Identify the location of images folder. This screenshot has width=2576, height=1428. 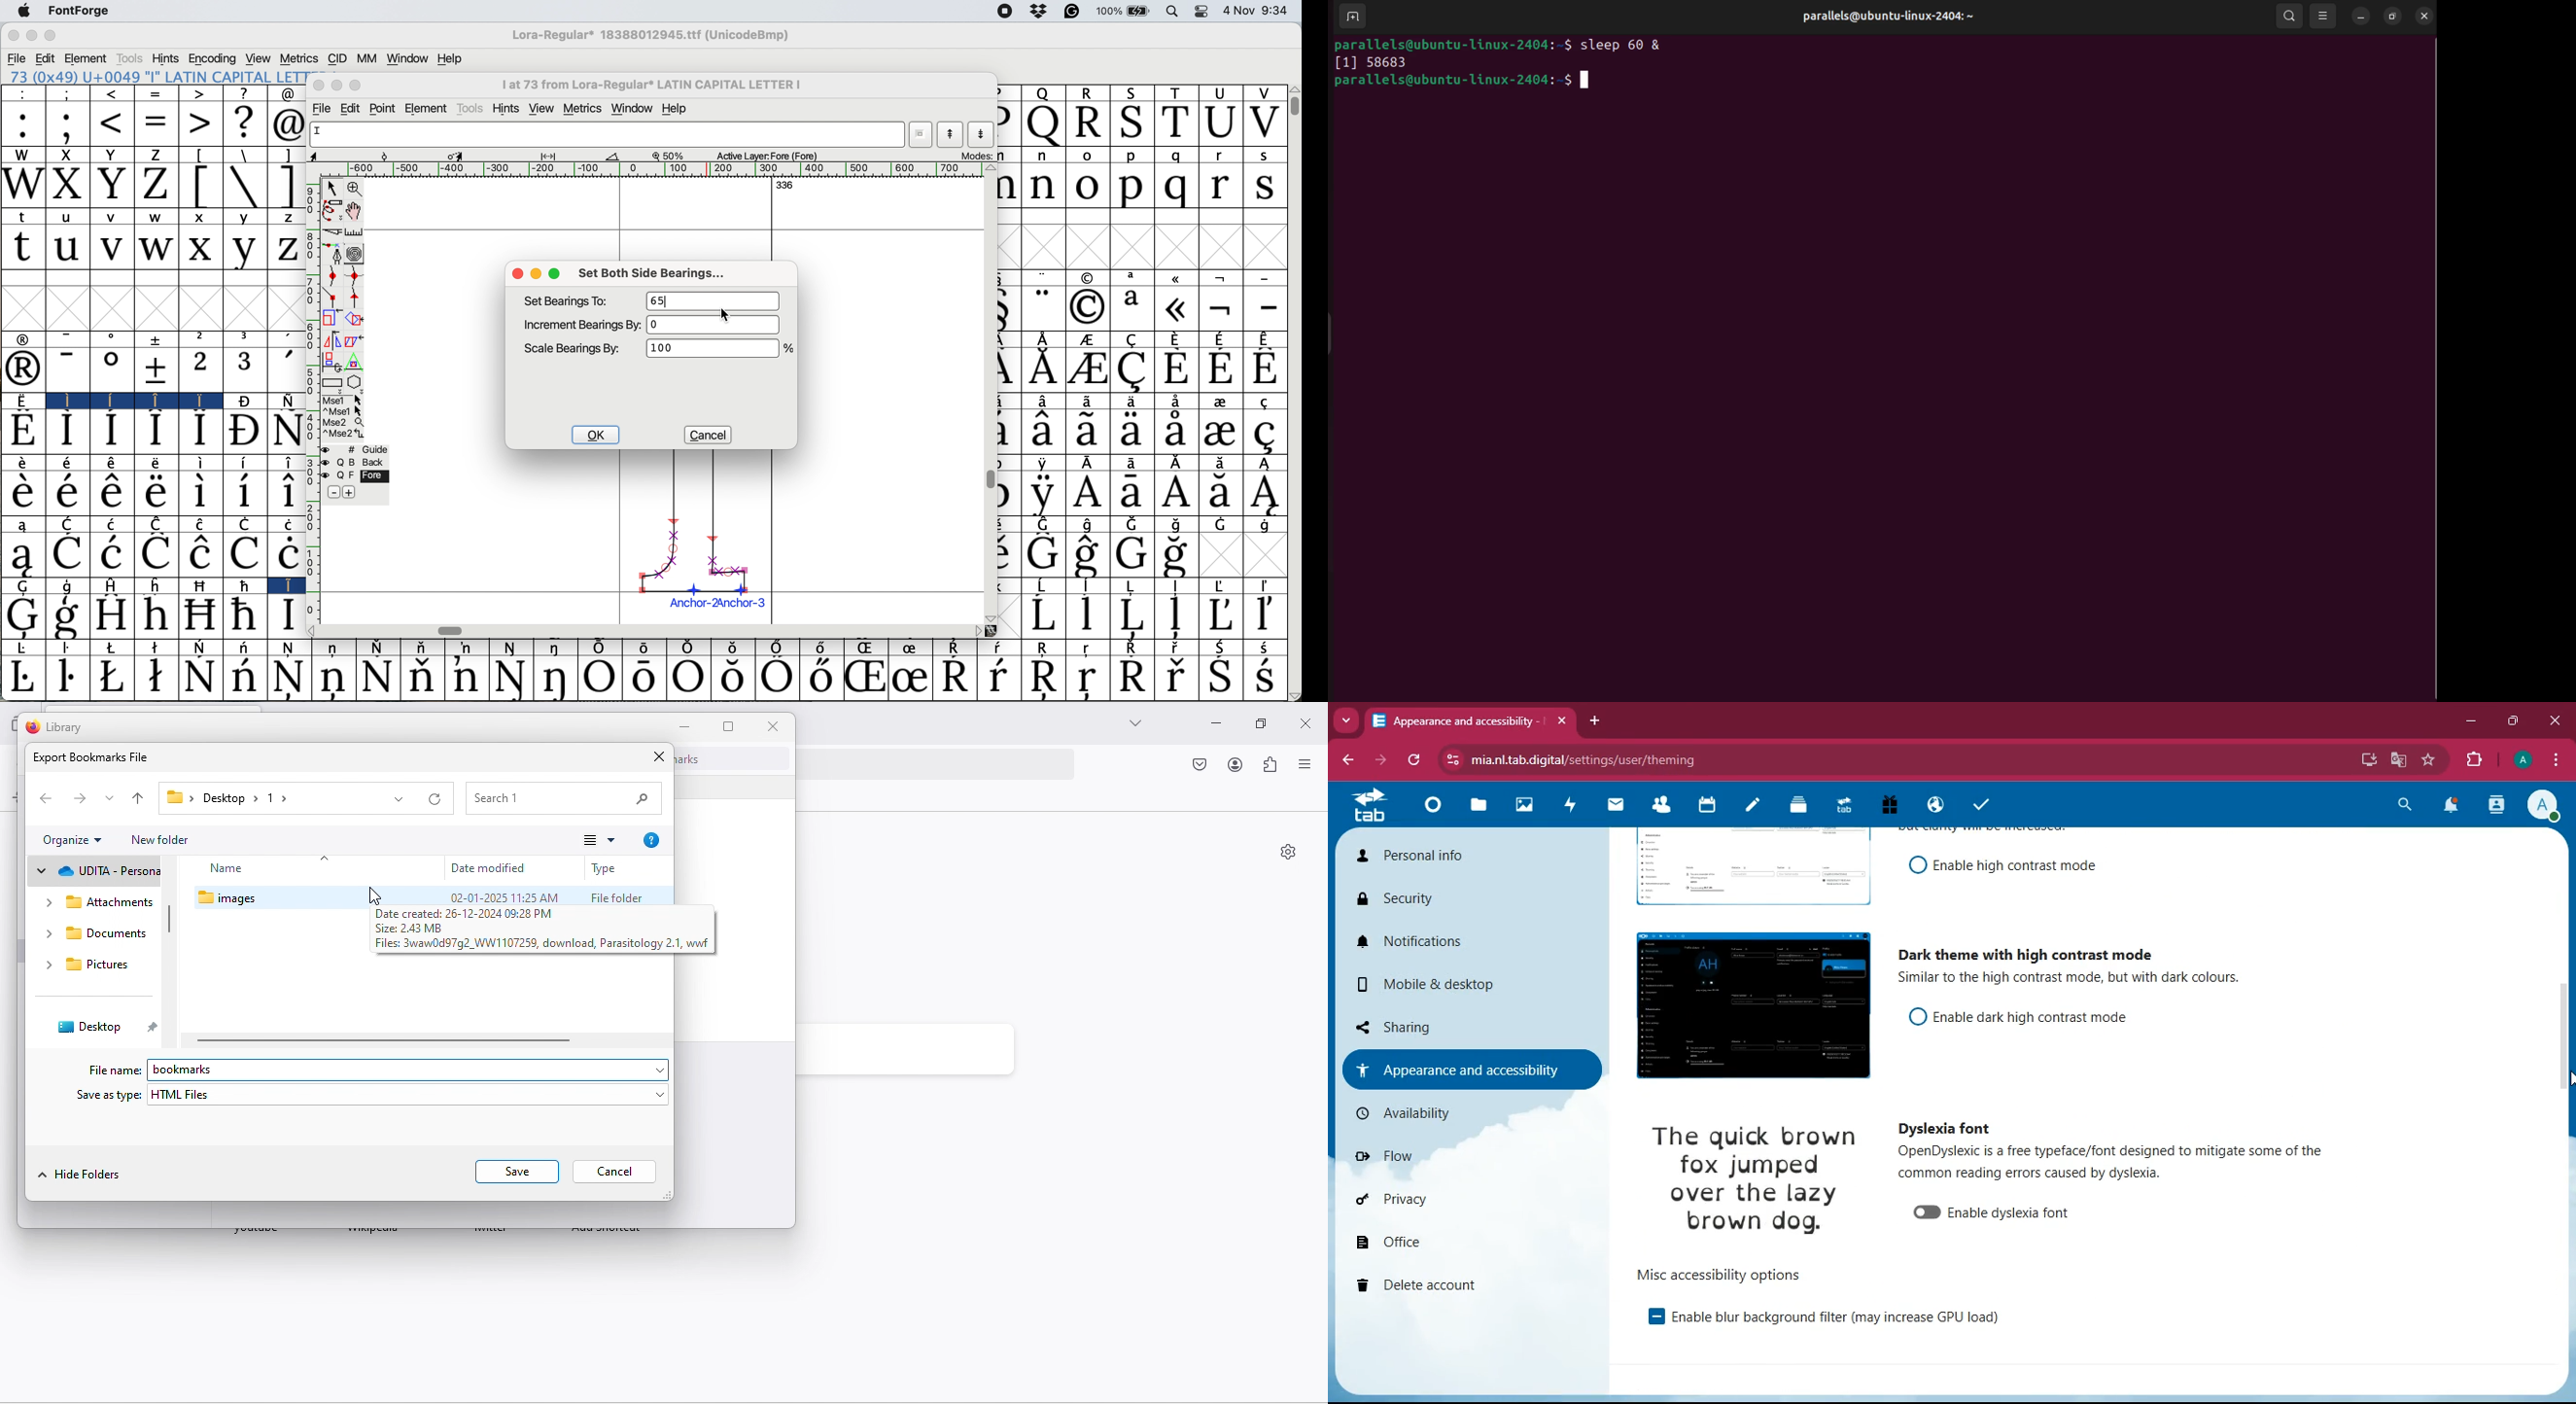
(242, 898).